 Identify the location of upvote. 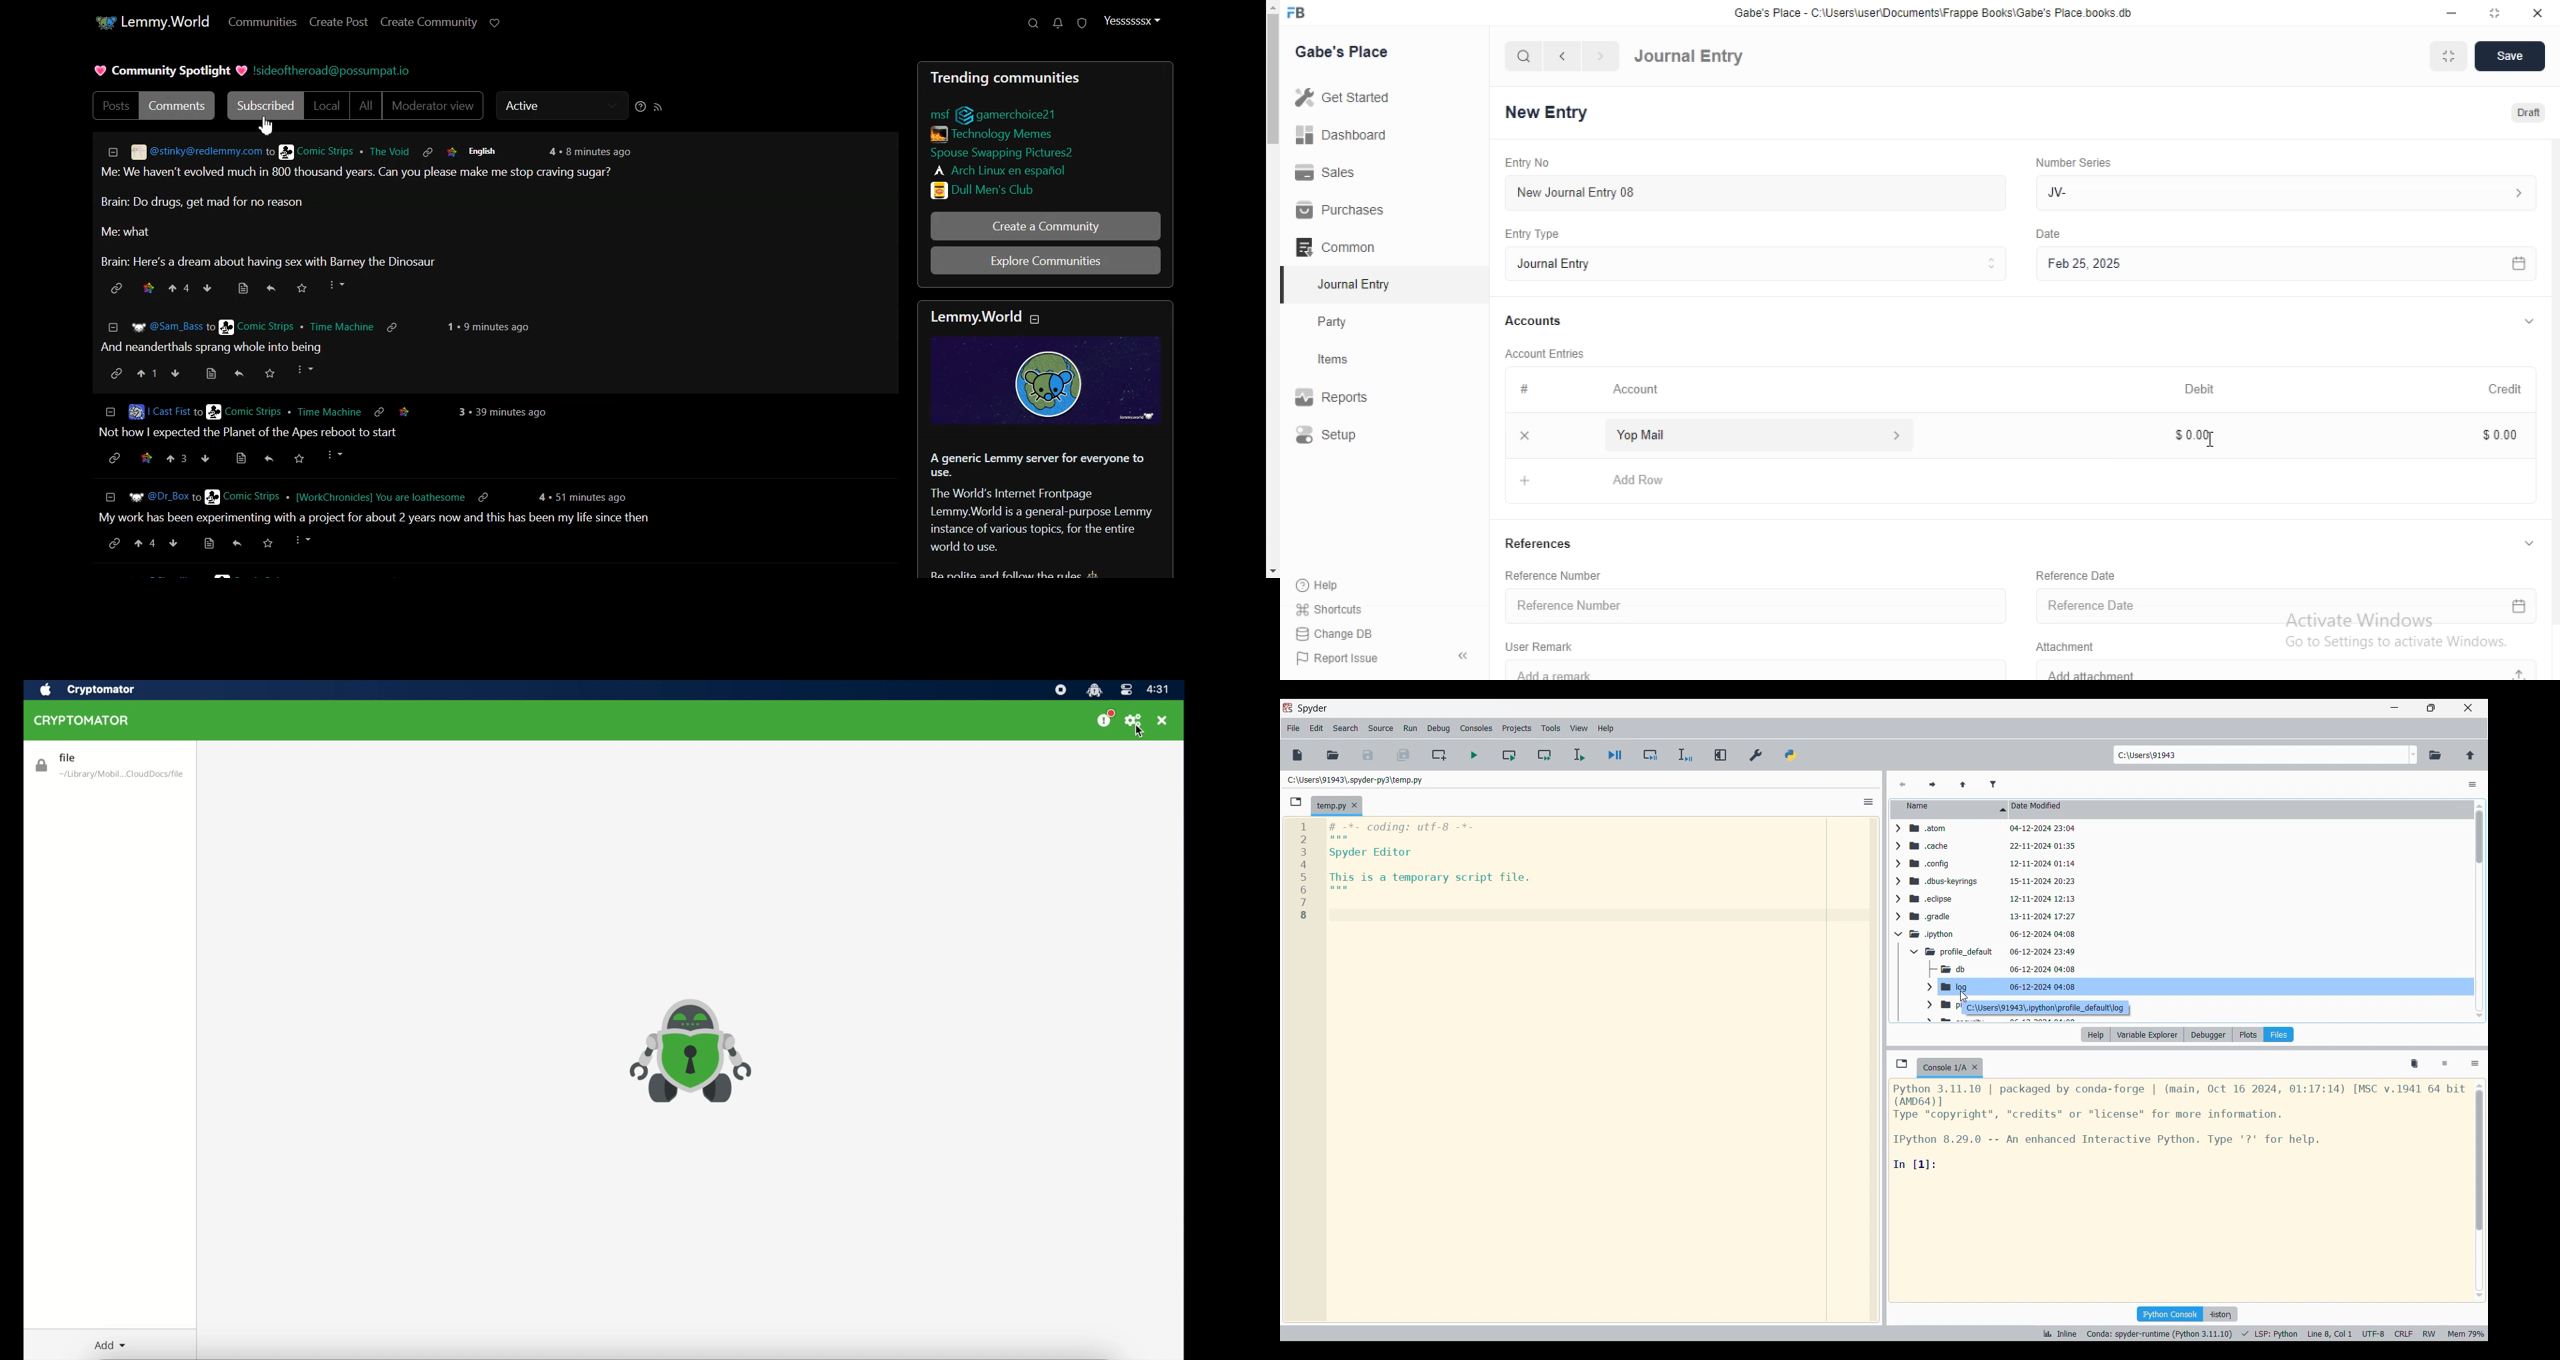
(181, 287).